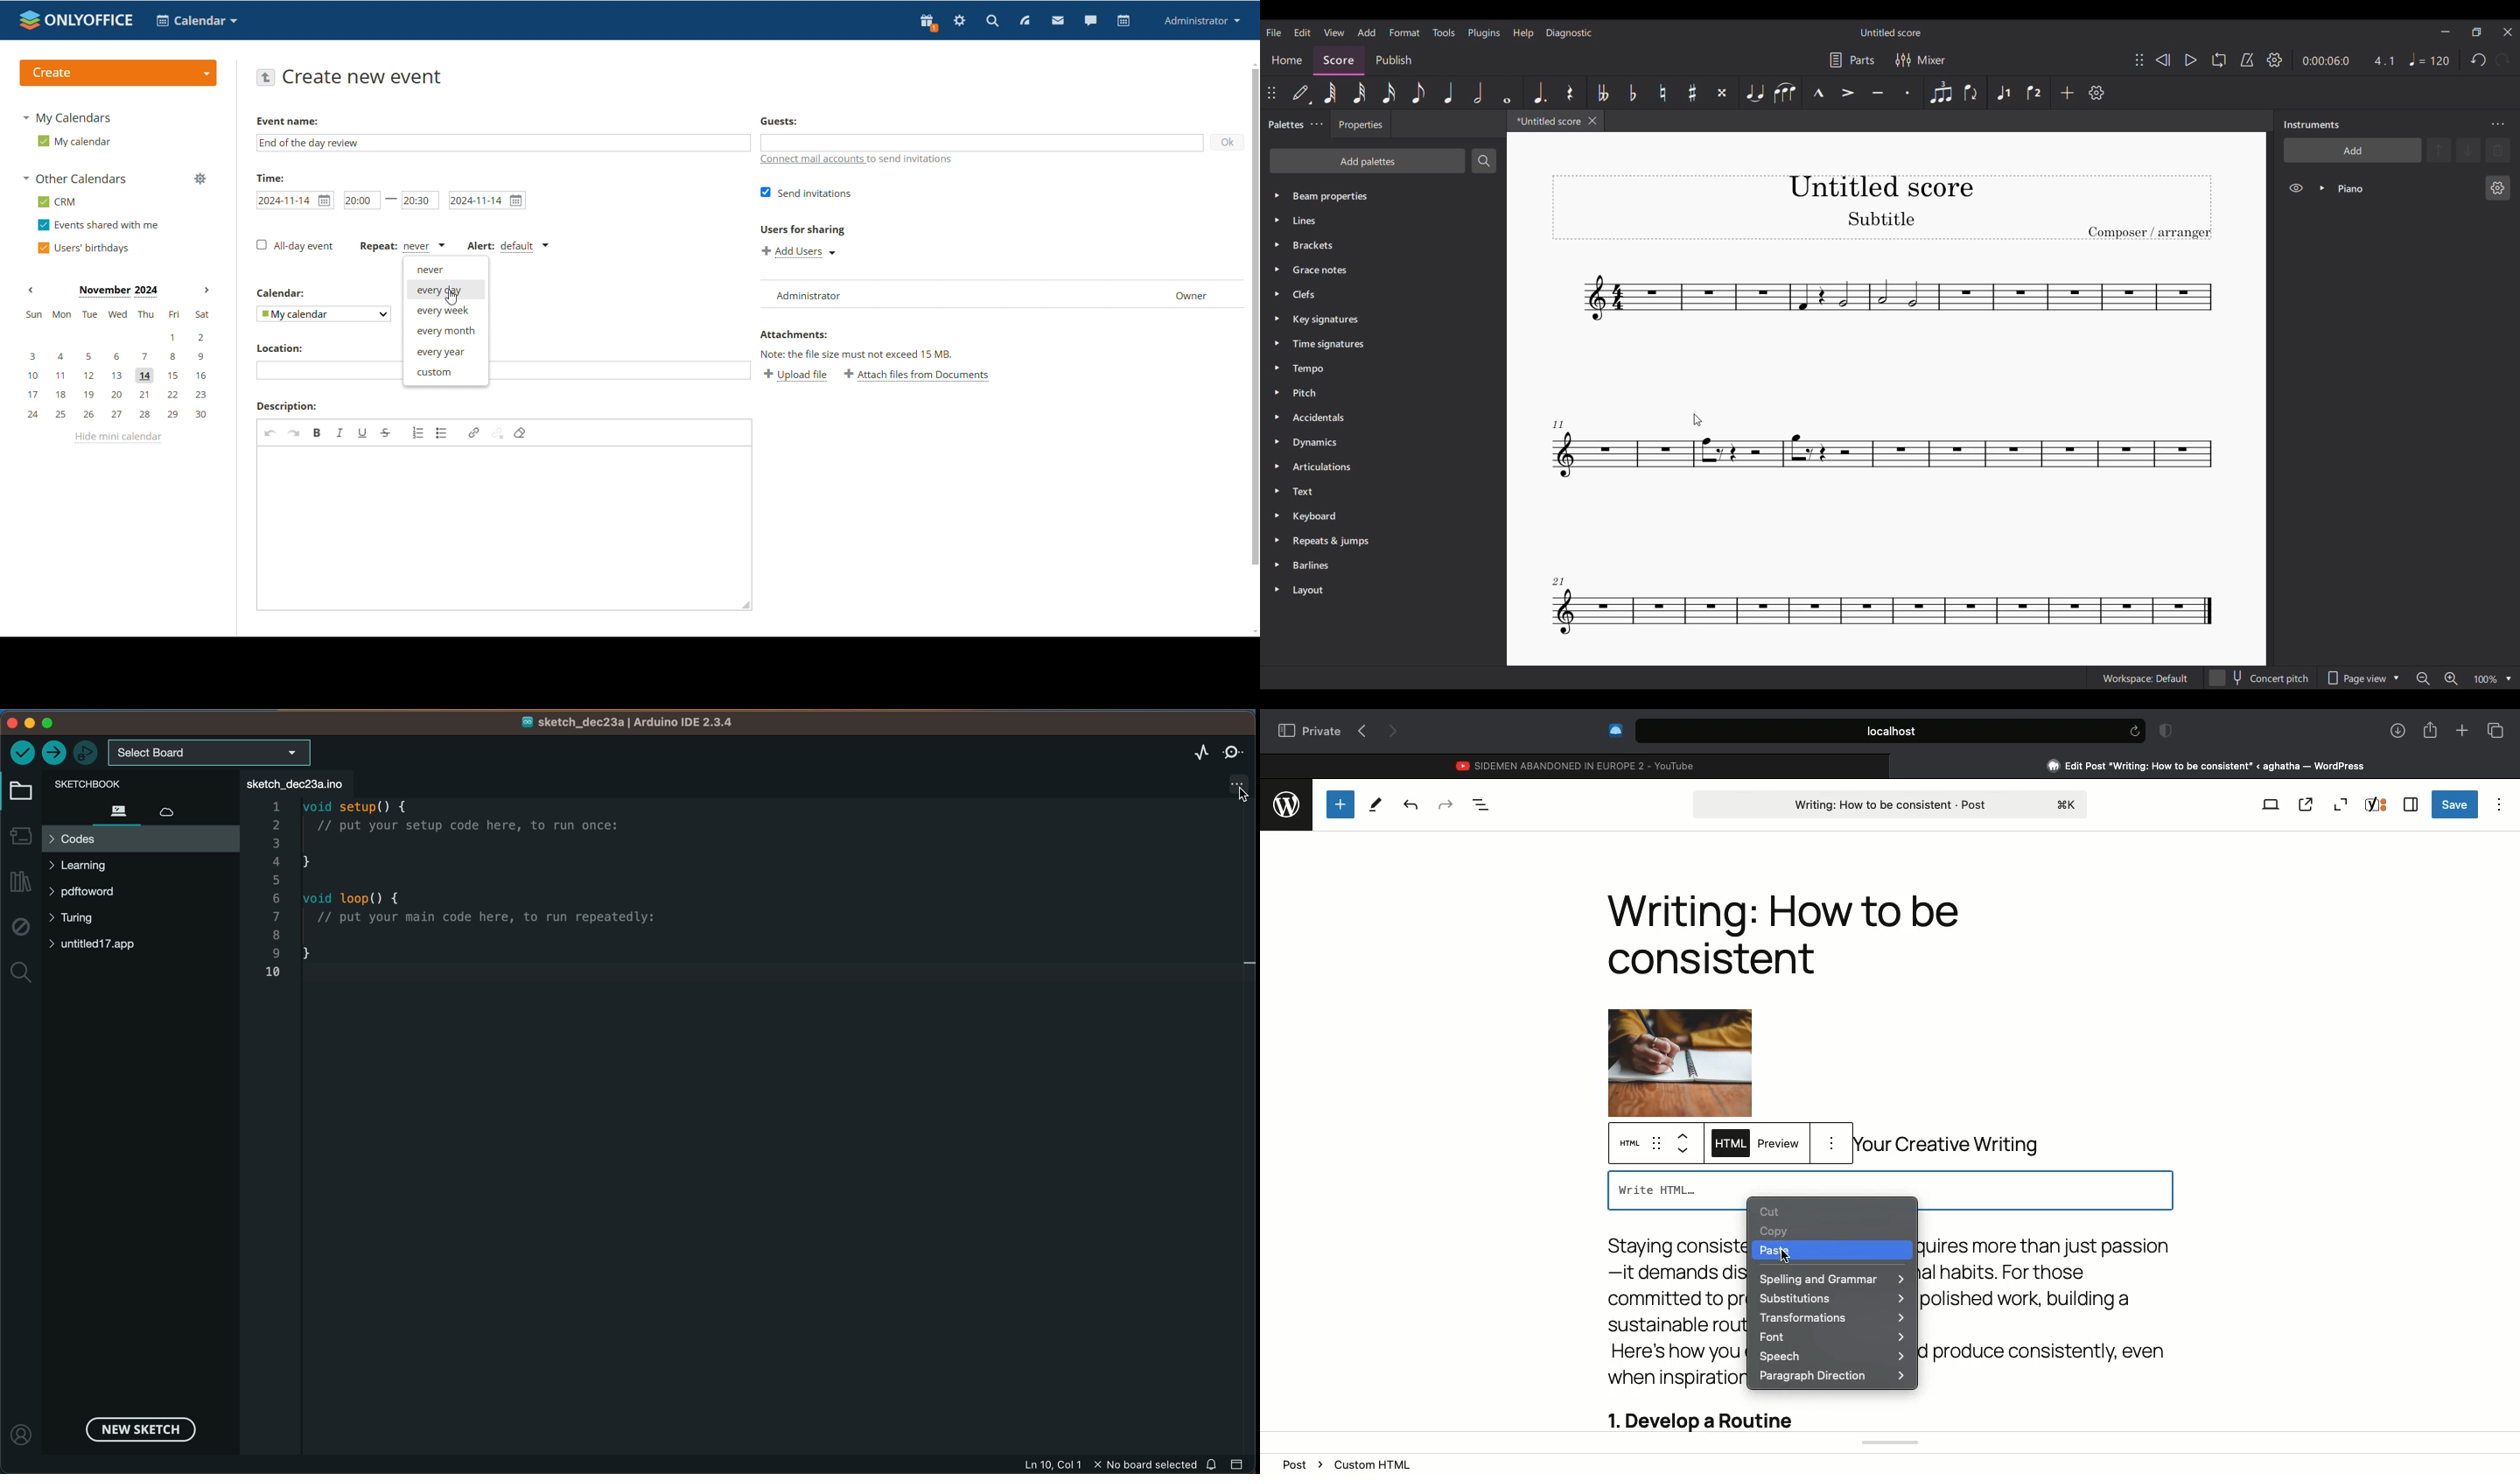 Image resolution: width=2520 pixels, height=1484 pixels. What do you see at coordinates (1633, 93) in the screenshot?
I see `Toggle flat` at bounding box center [1633, 93].